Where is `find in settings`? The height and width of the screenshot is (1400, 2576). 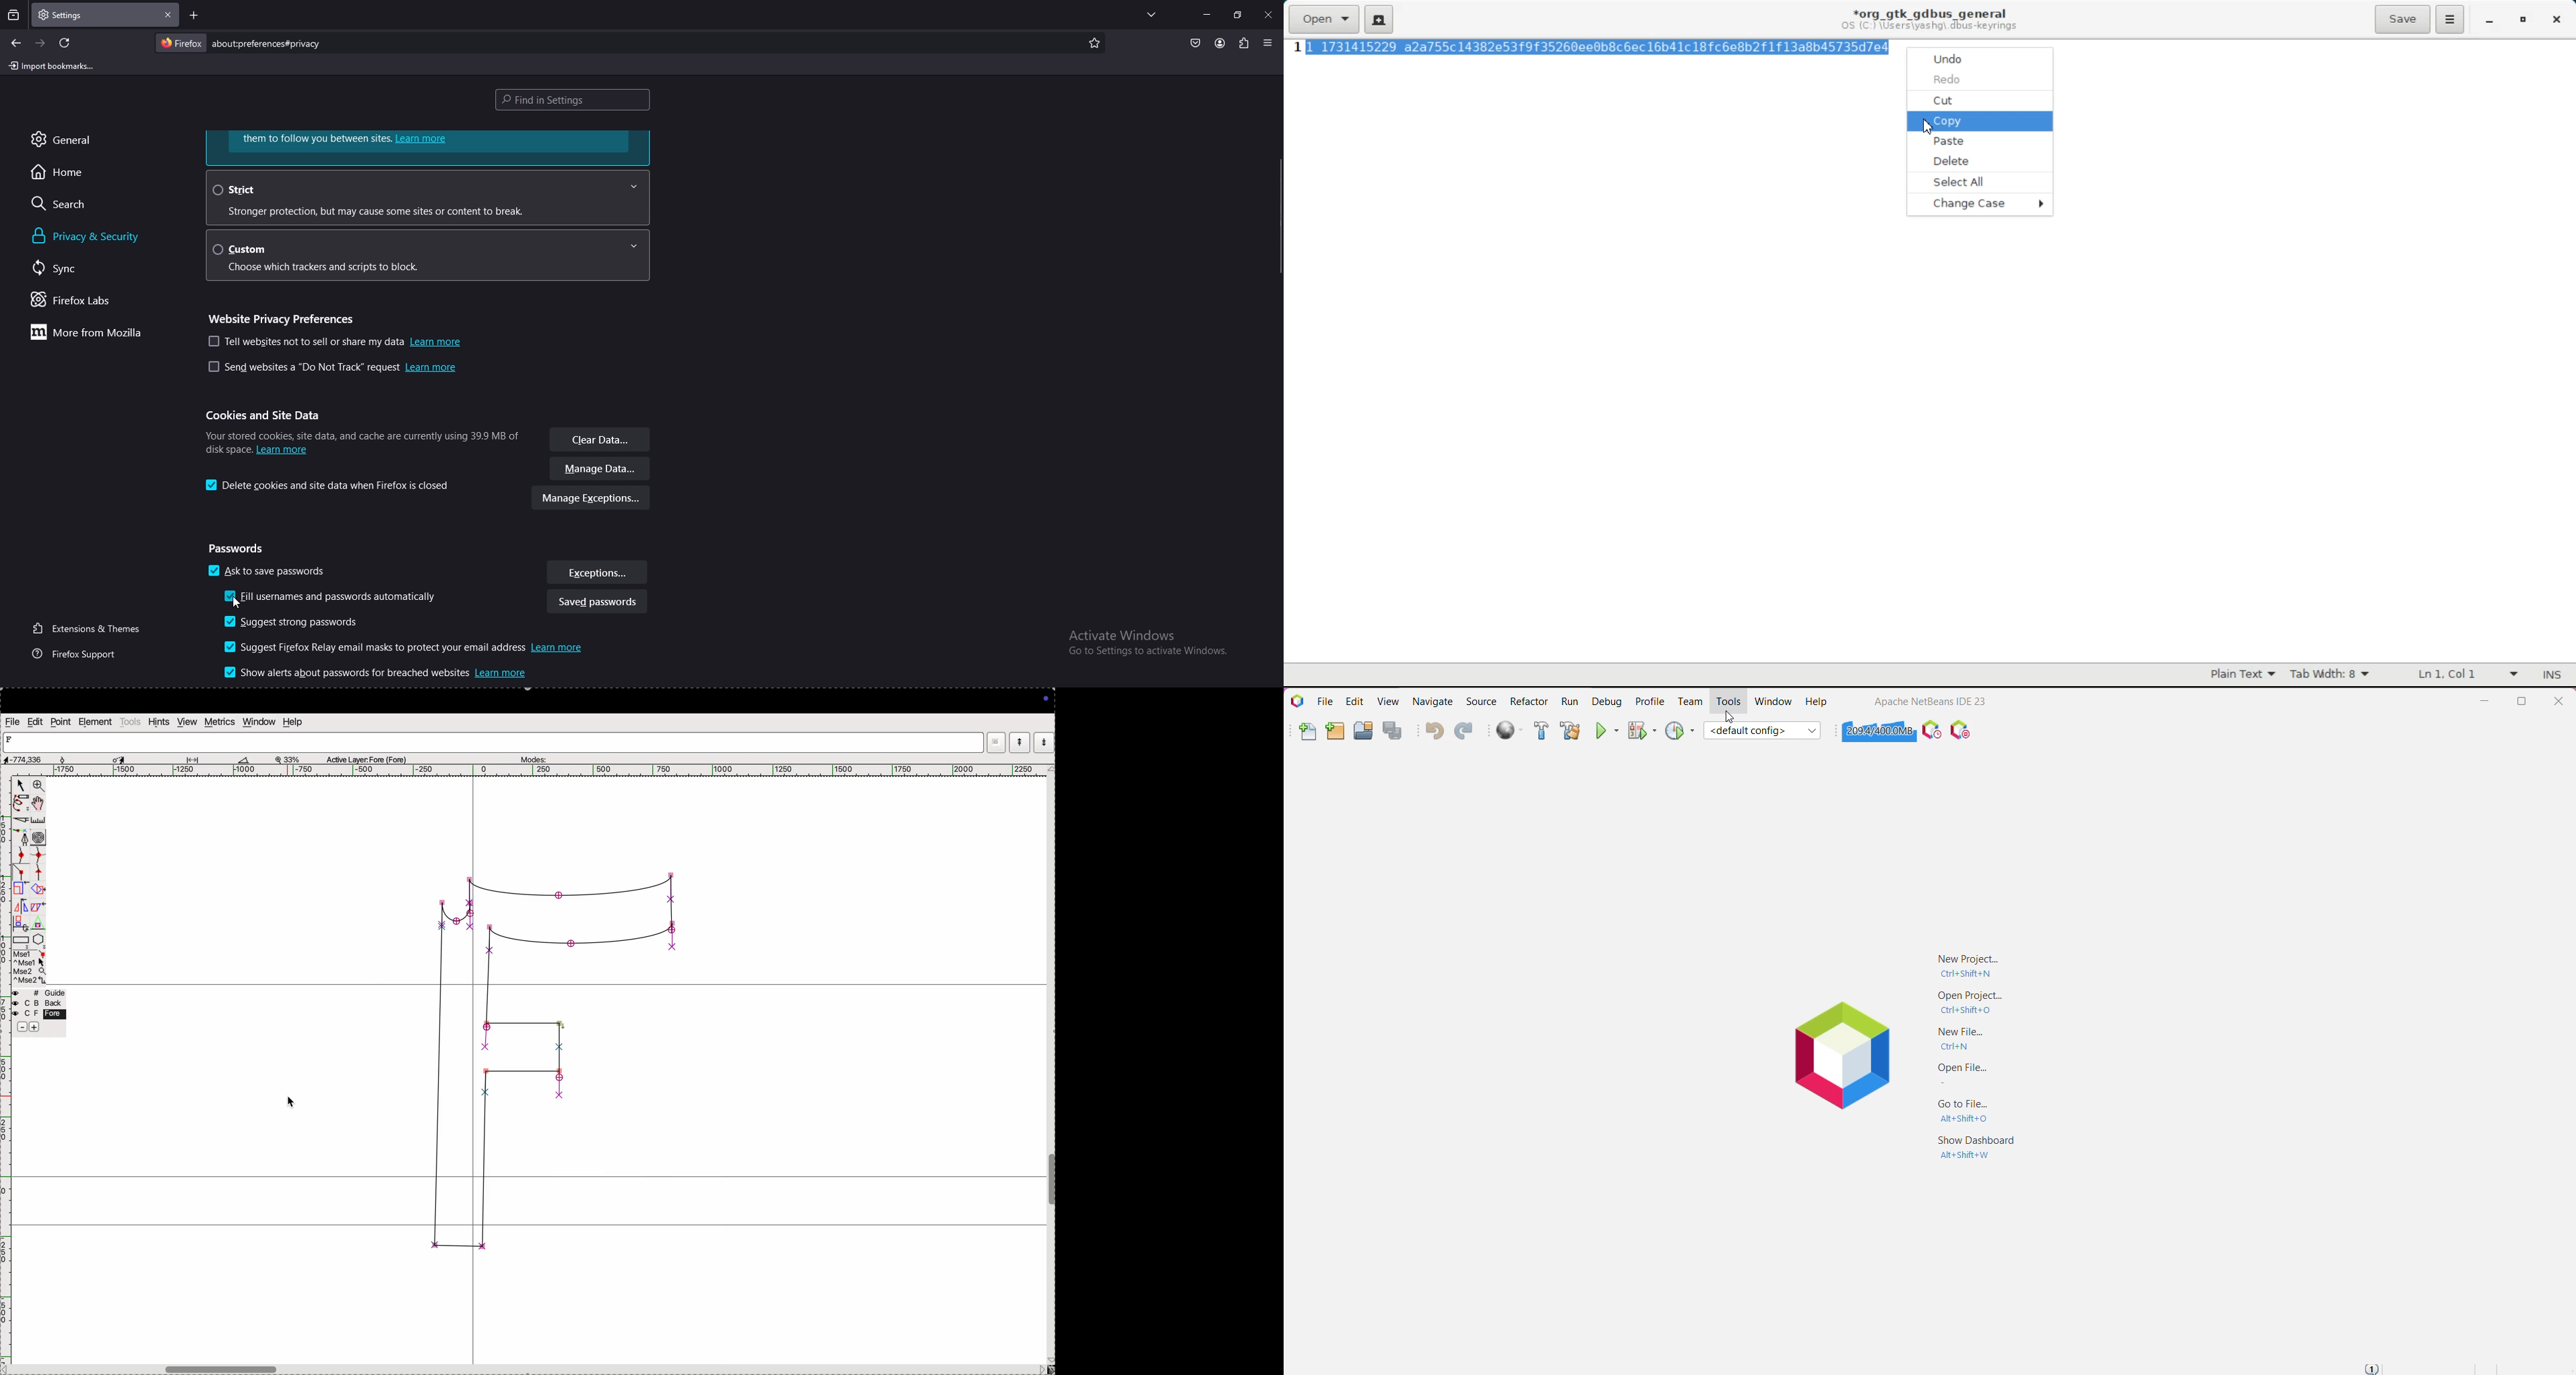 find in settings is located at coordinates (576, 98).